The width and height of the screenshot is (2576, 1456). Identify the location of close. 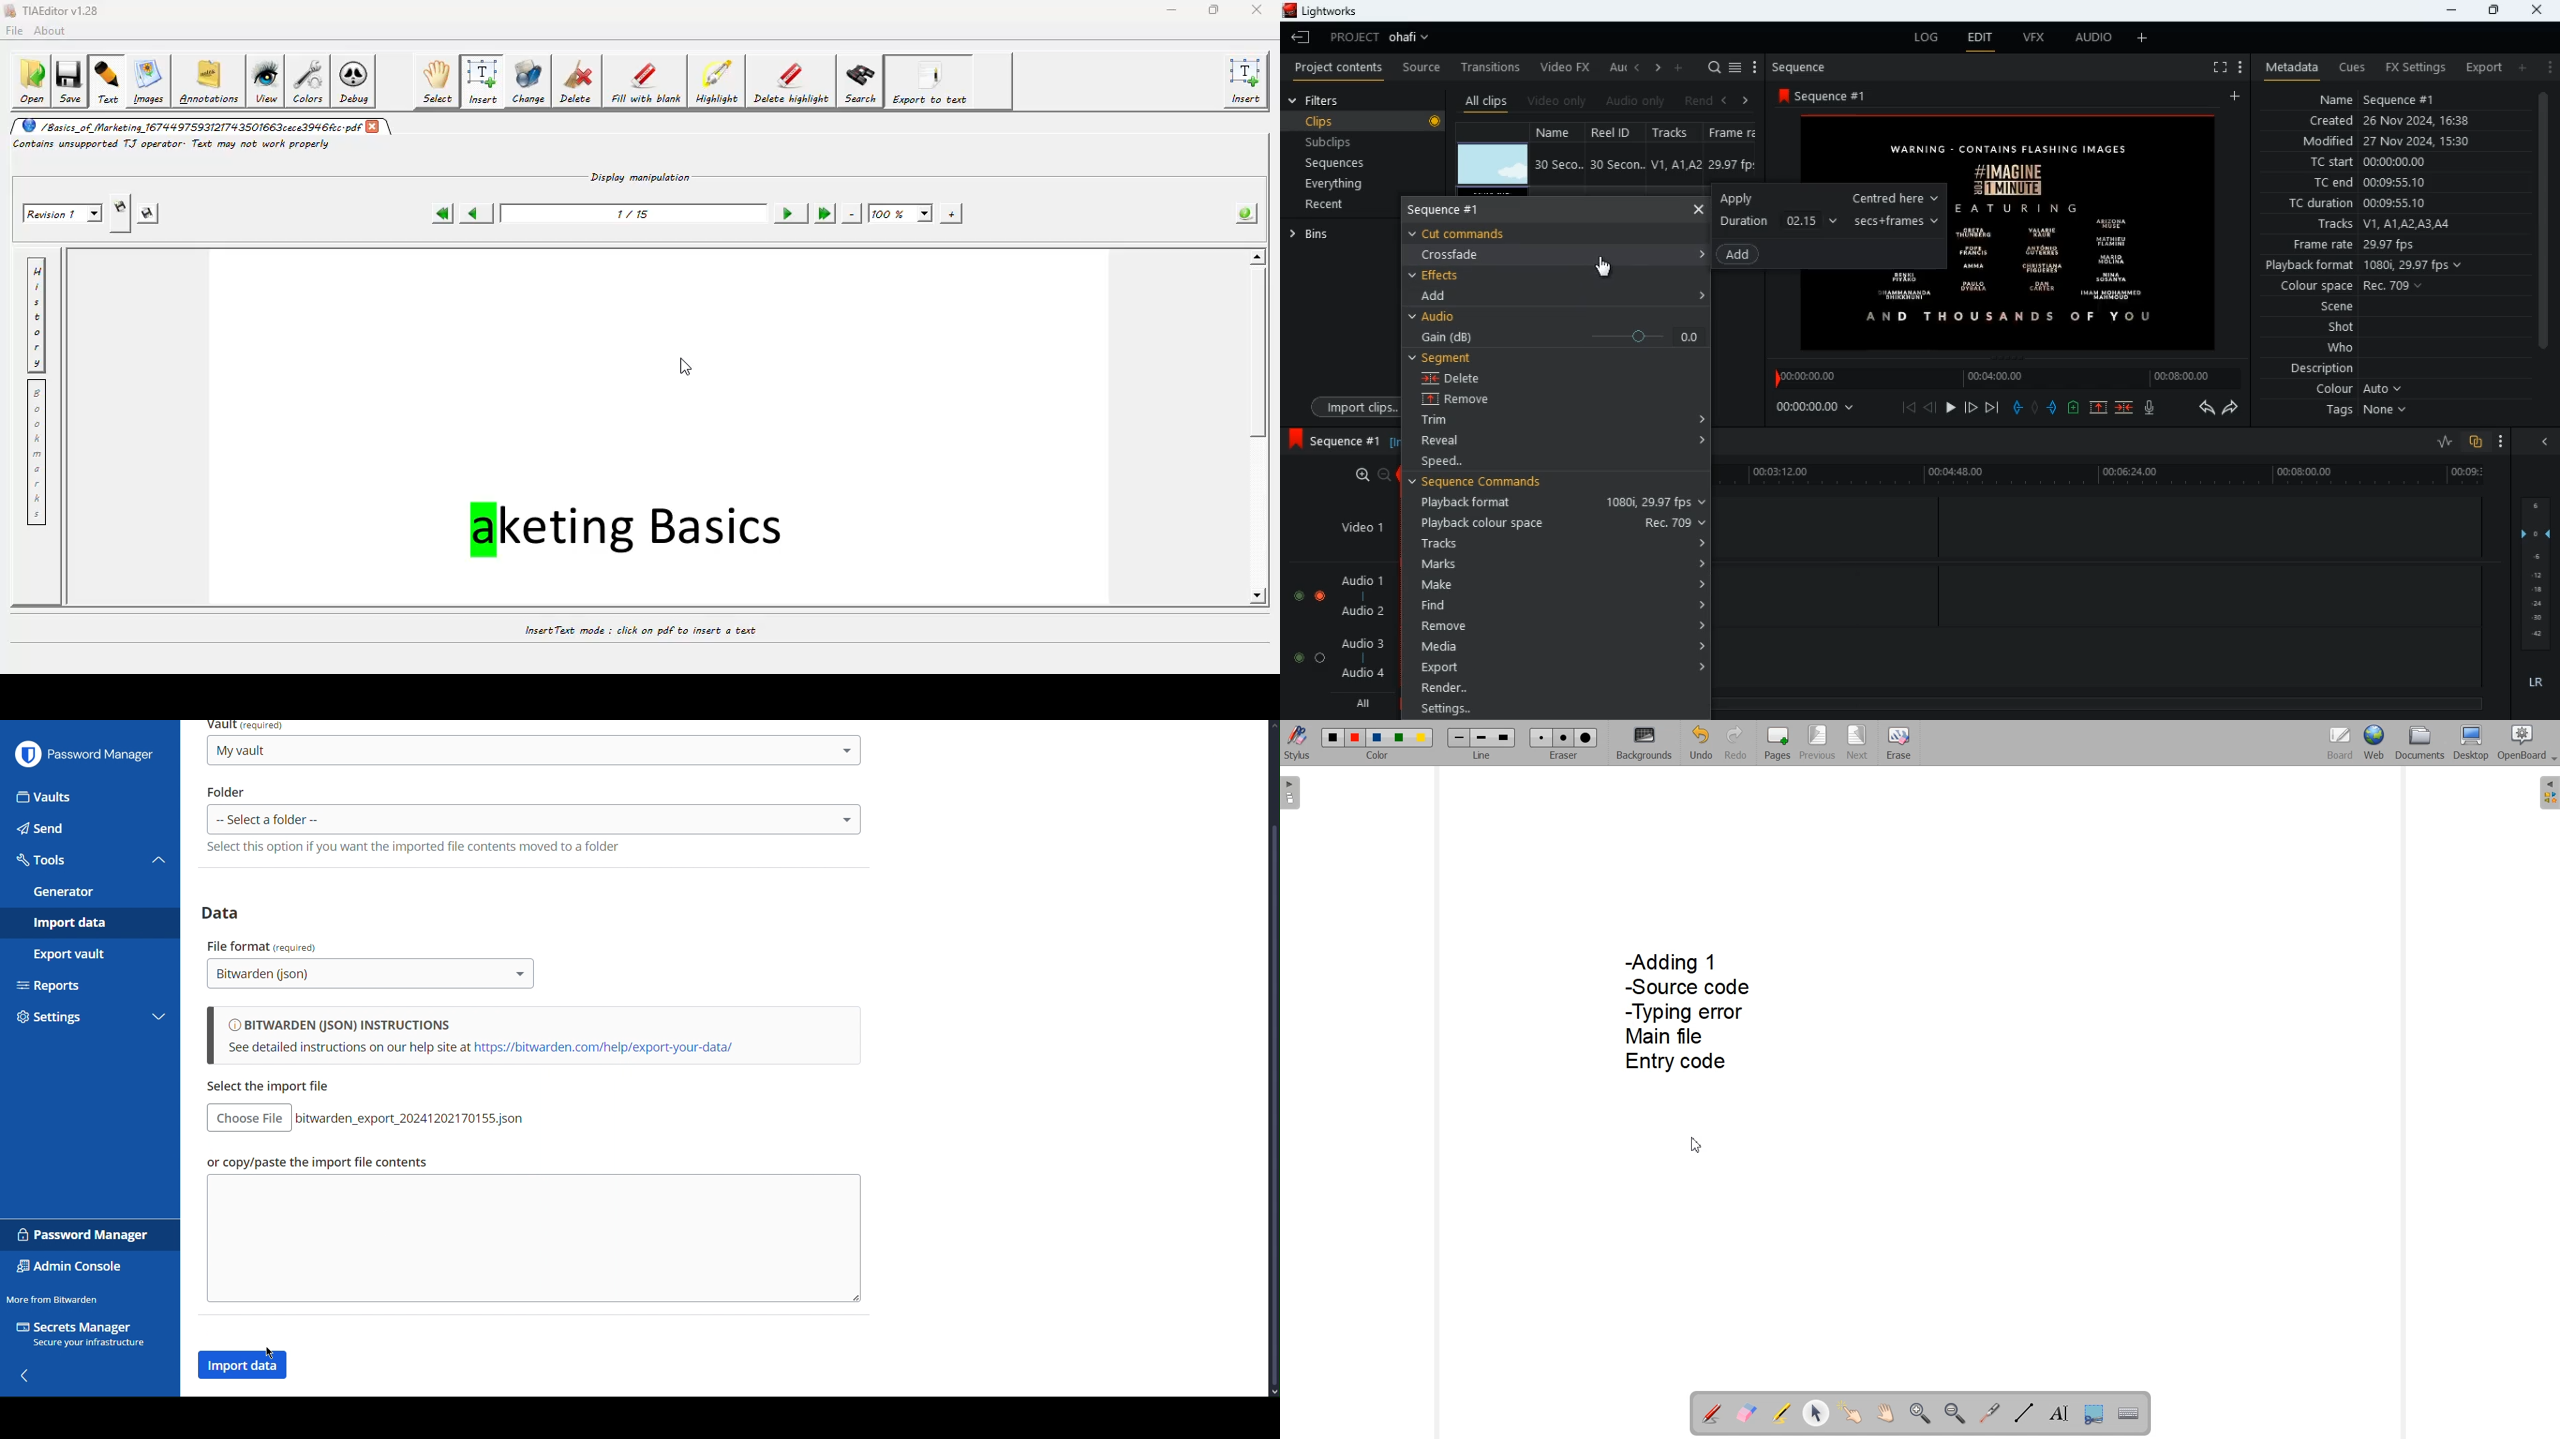
(1698, 208).